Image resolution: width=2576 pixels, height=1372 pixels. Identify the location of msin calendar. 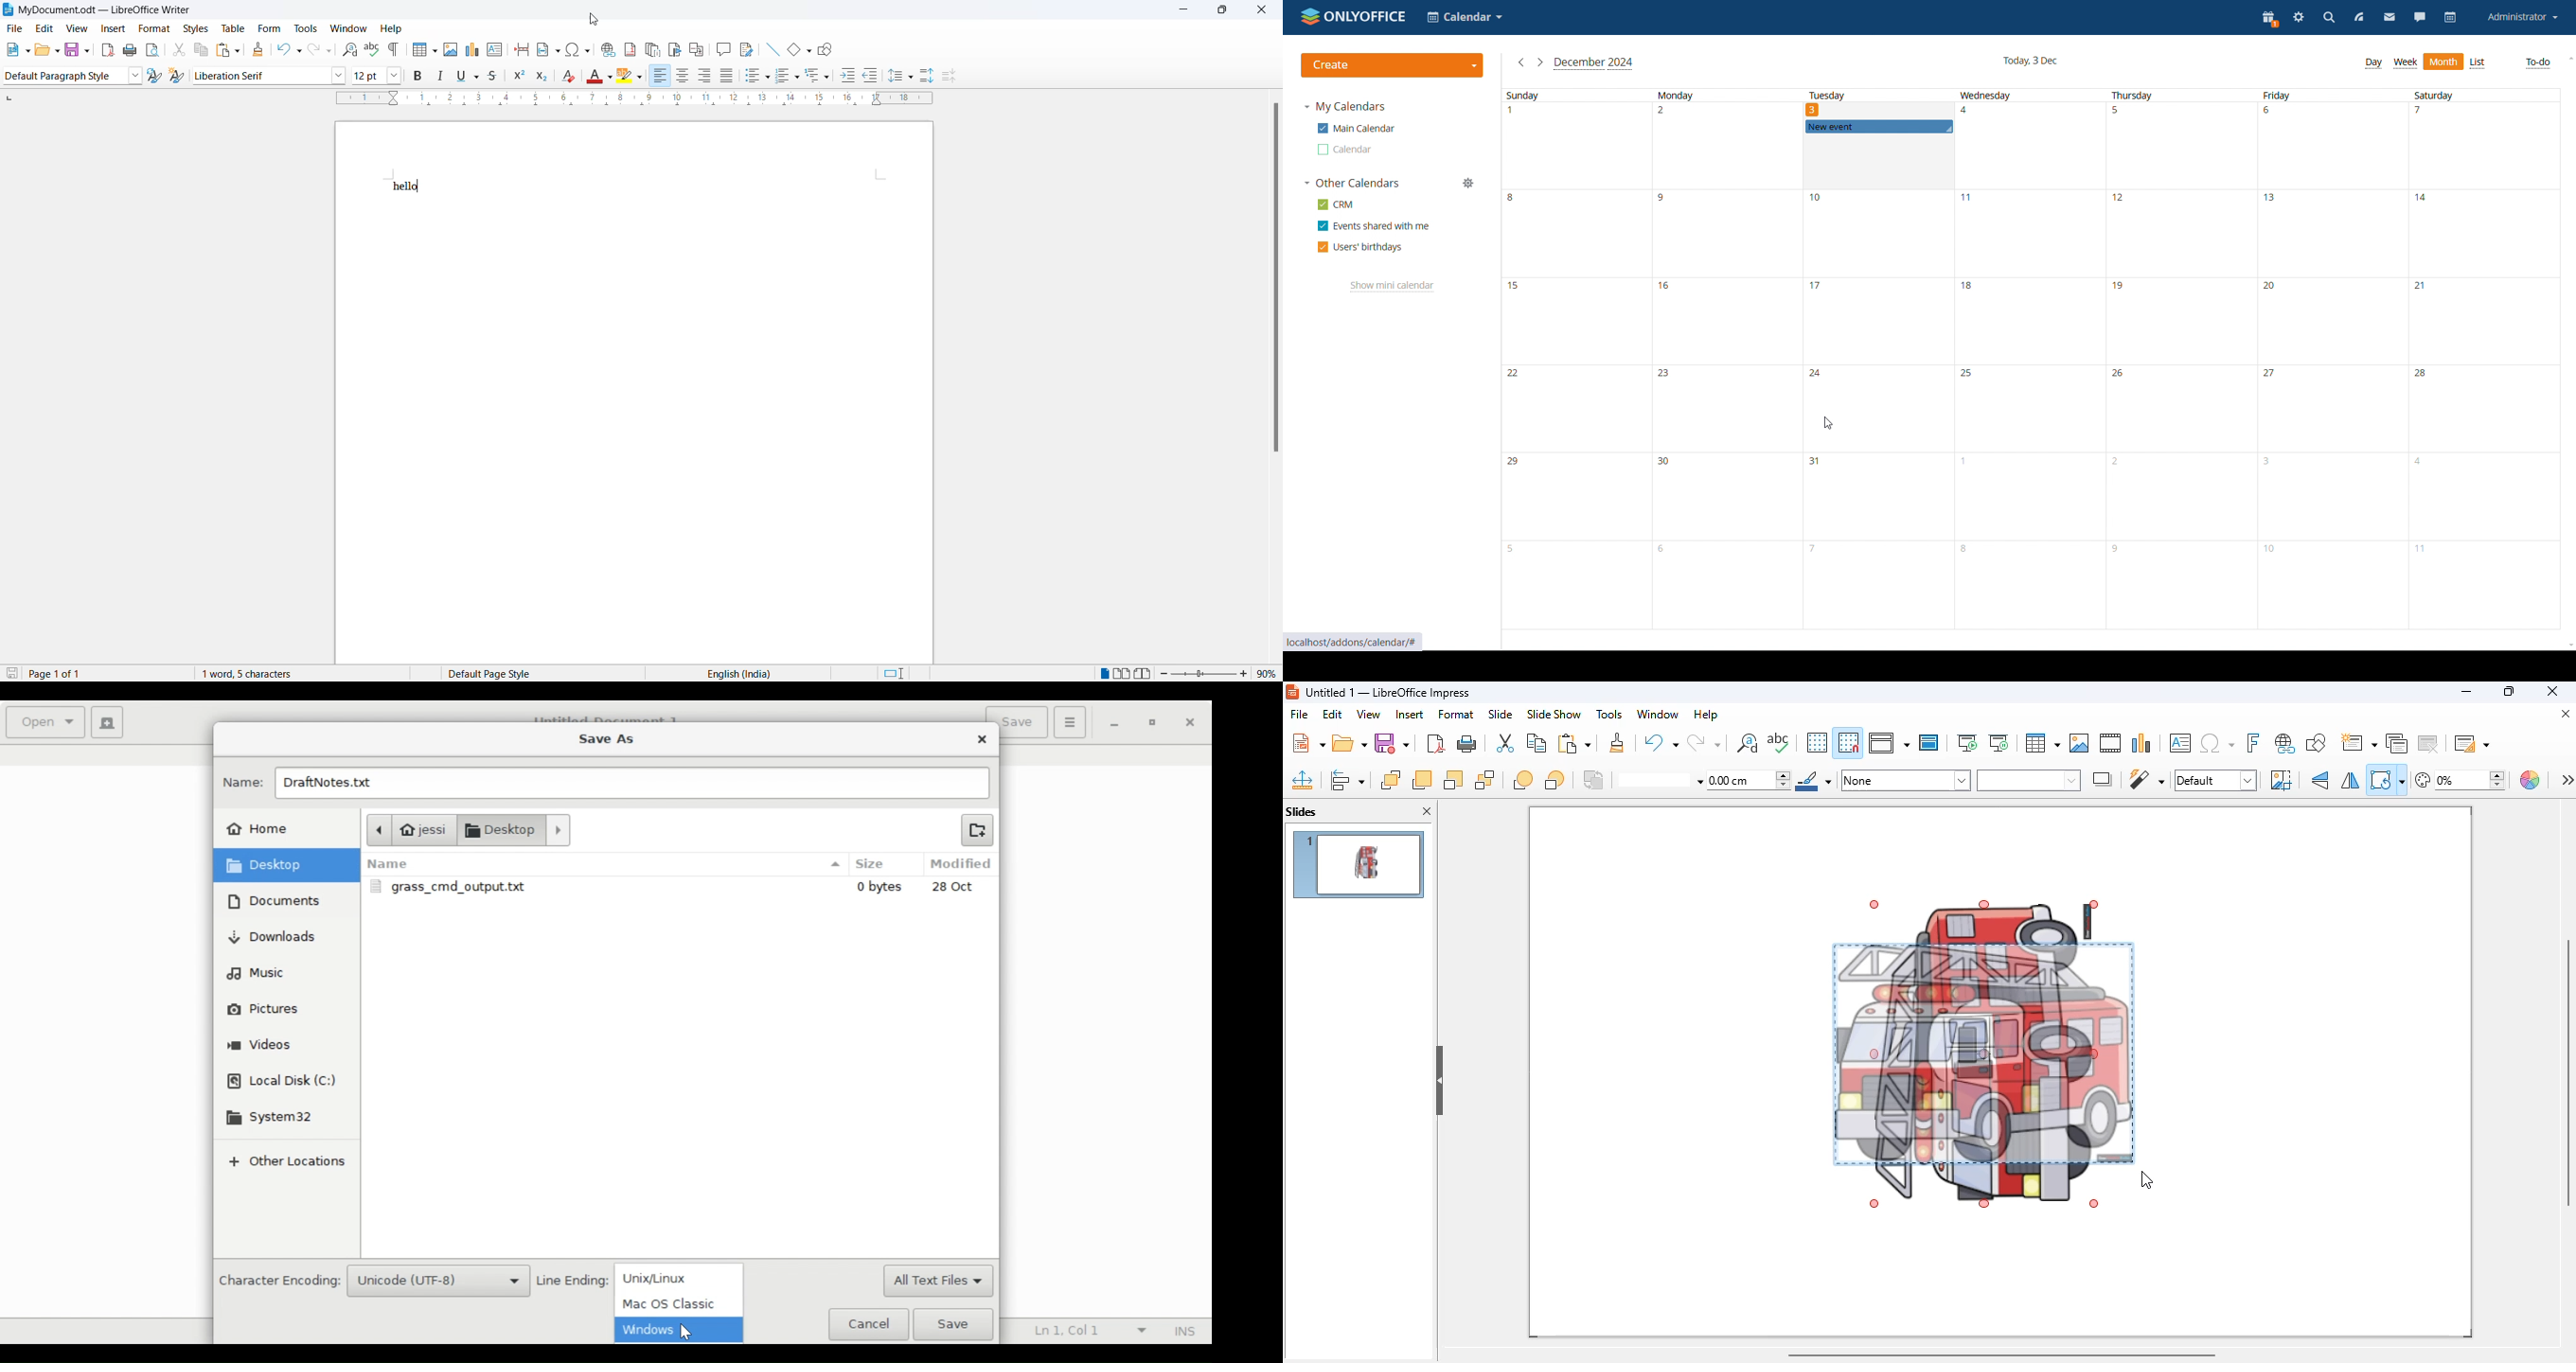
(1356, 129).